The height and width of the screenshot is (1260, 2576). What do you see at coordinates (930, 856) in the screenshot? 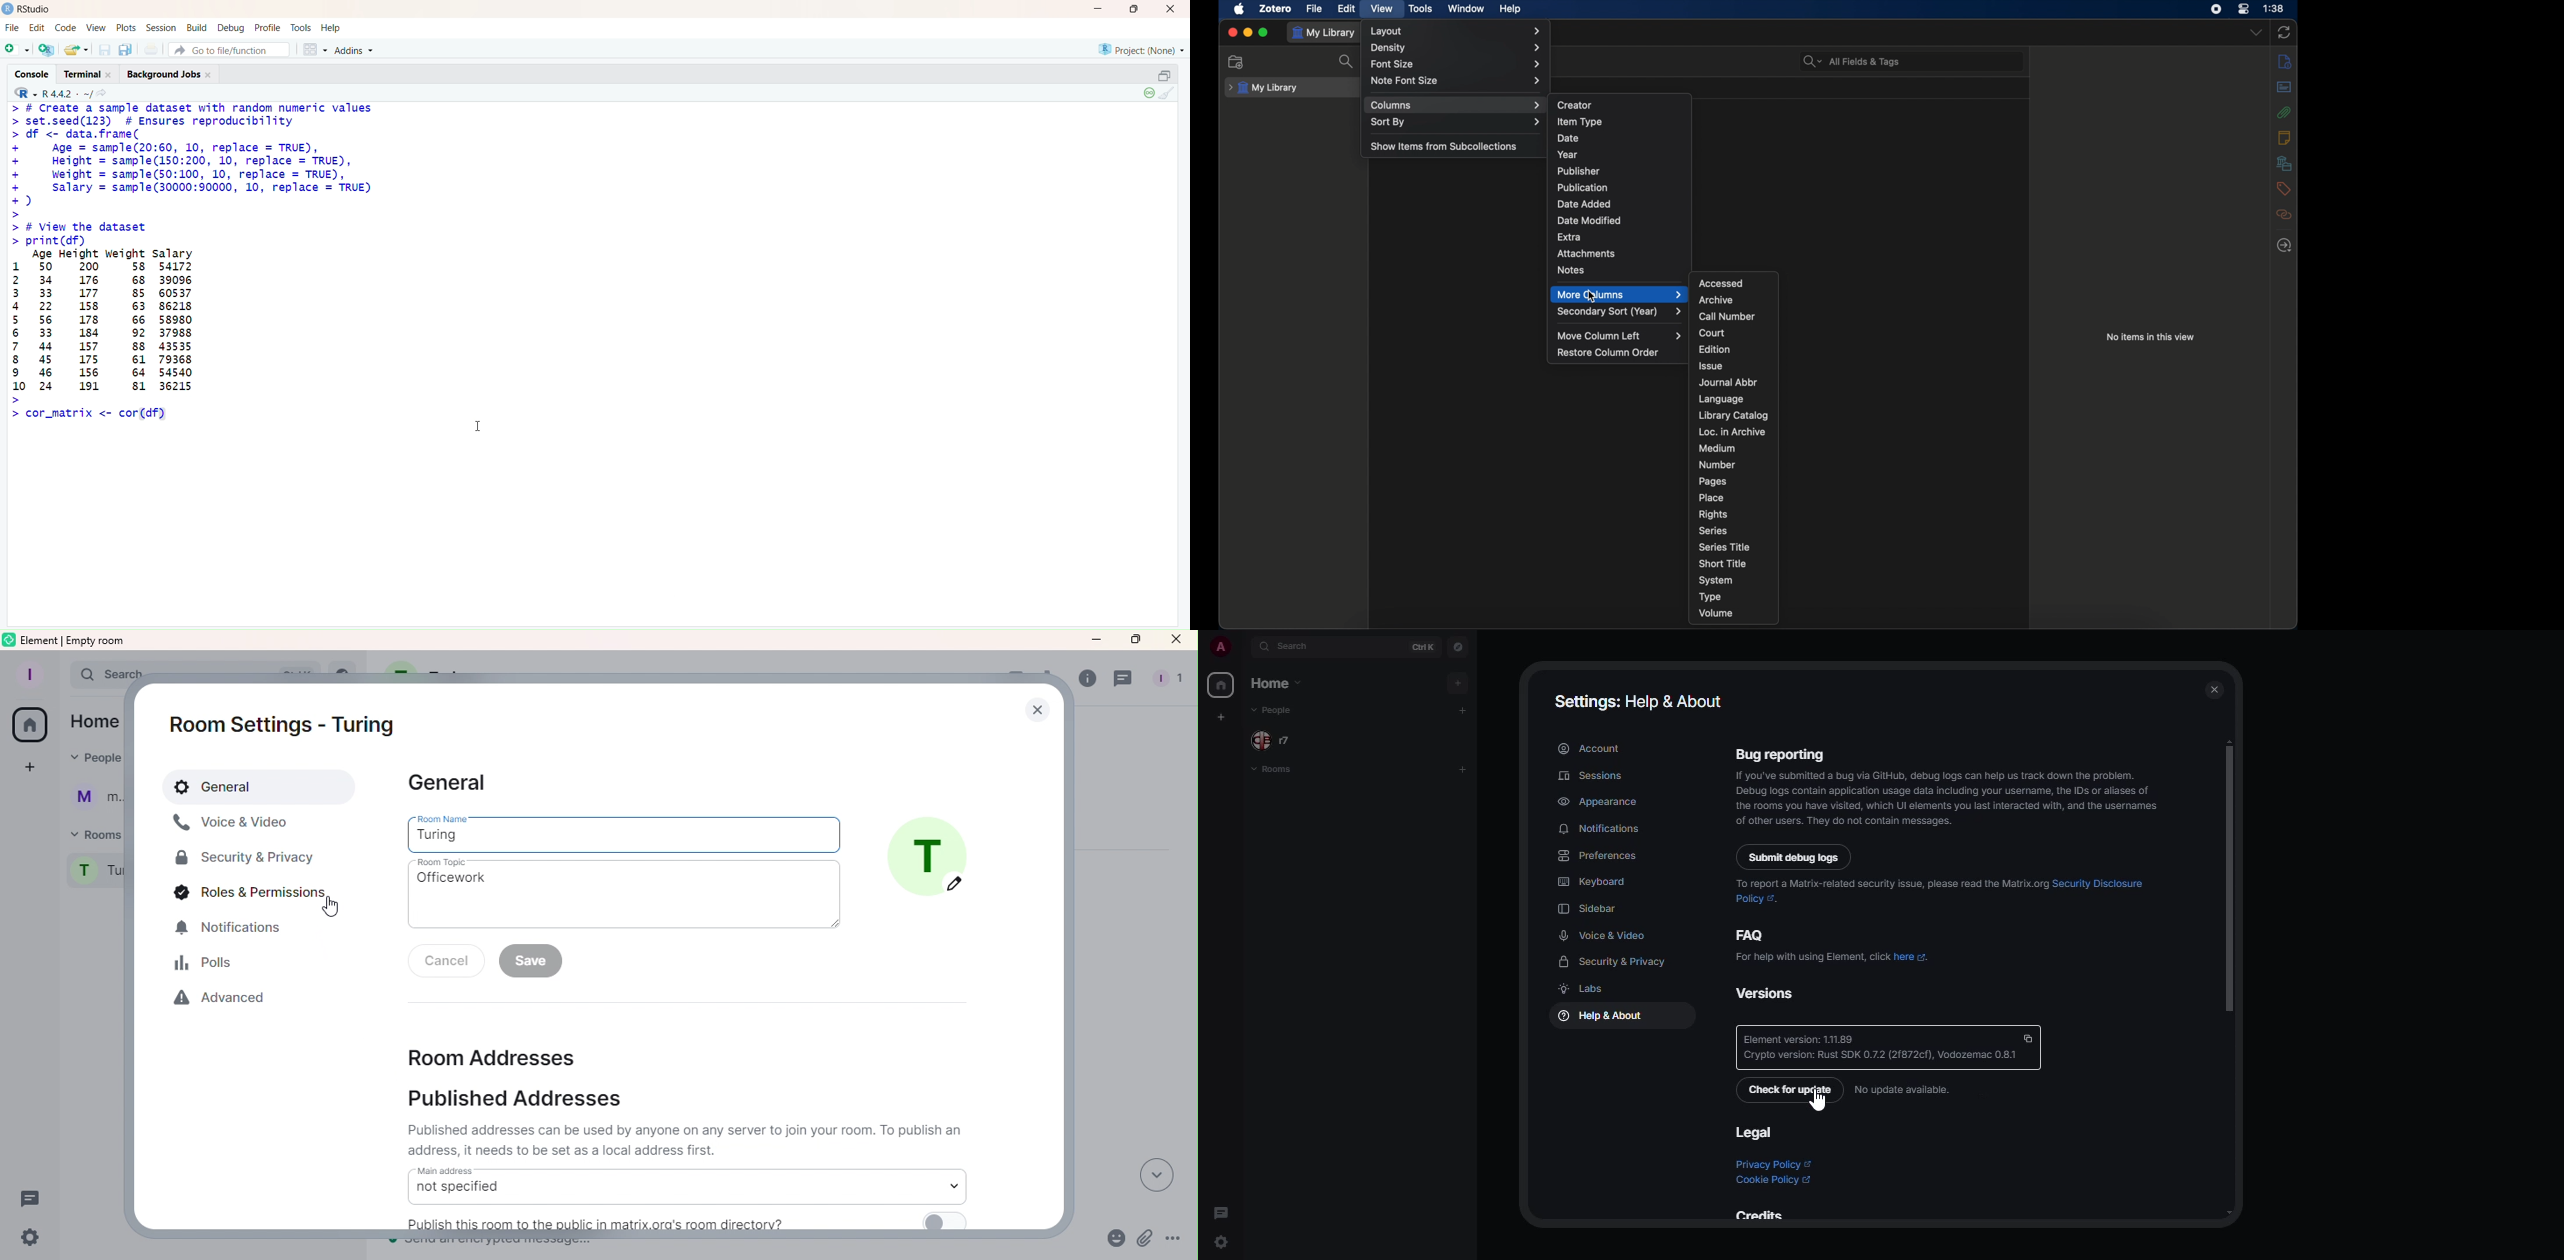
I see `Room display image` at bounding box center [930, 856].